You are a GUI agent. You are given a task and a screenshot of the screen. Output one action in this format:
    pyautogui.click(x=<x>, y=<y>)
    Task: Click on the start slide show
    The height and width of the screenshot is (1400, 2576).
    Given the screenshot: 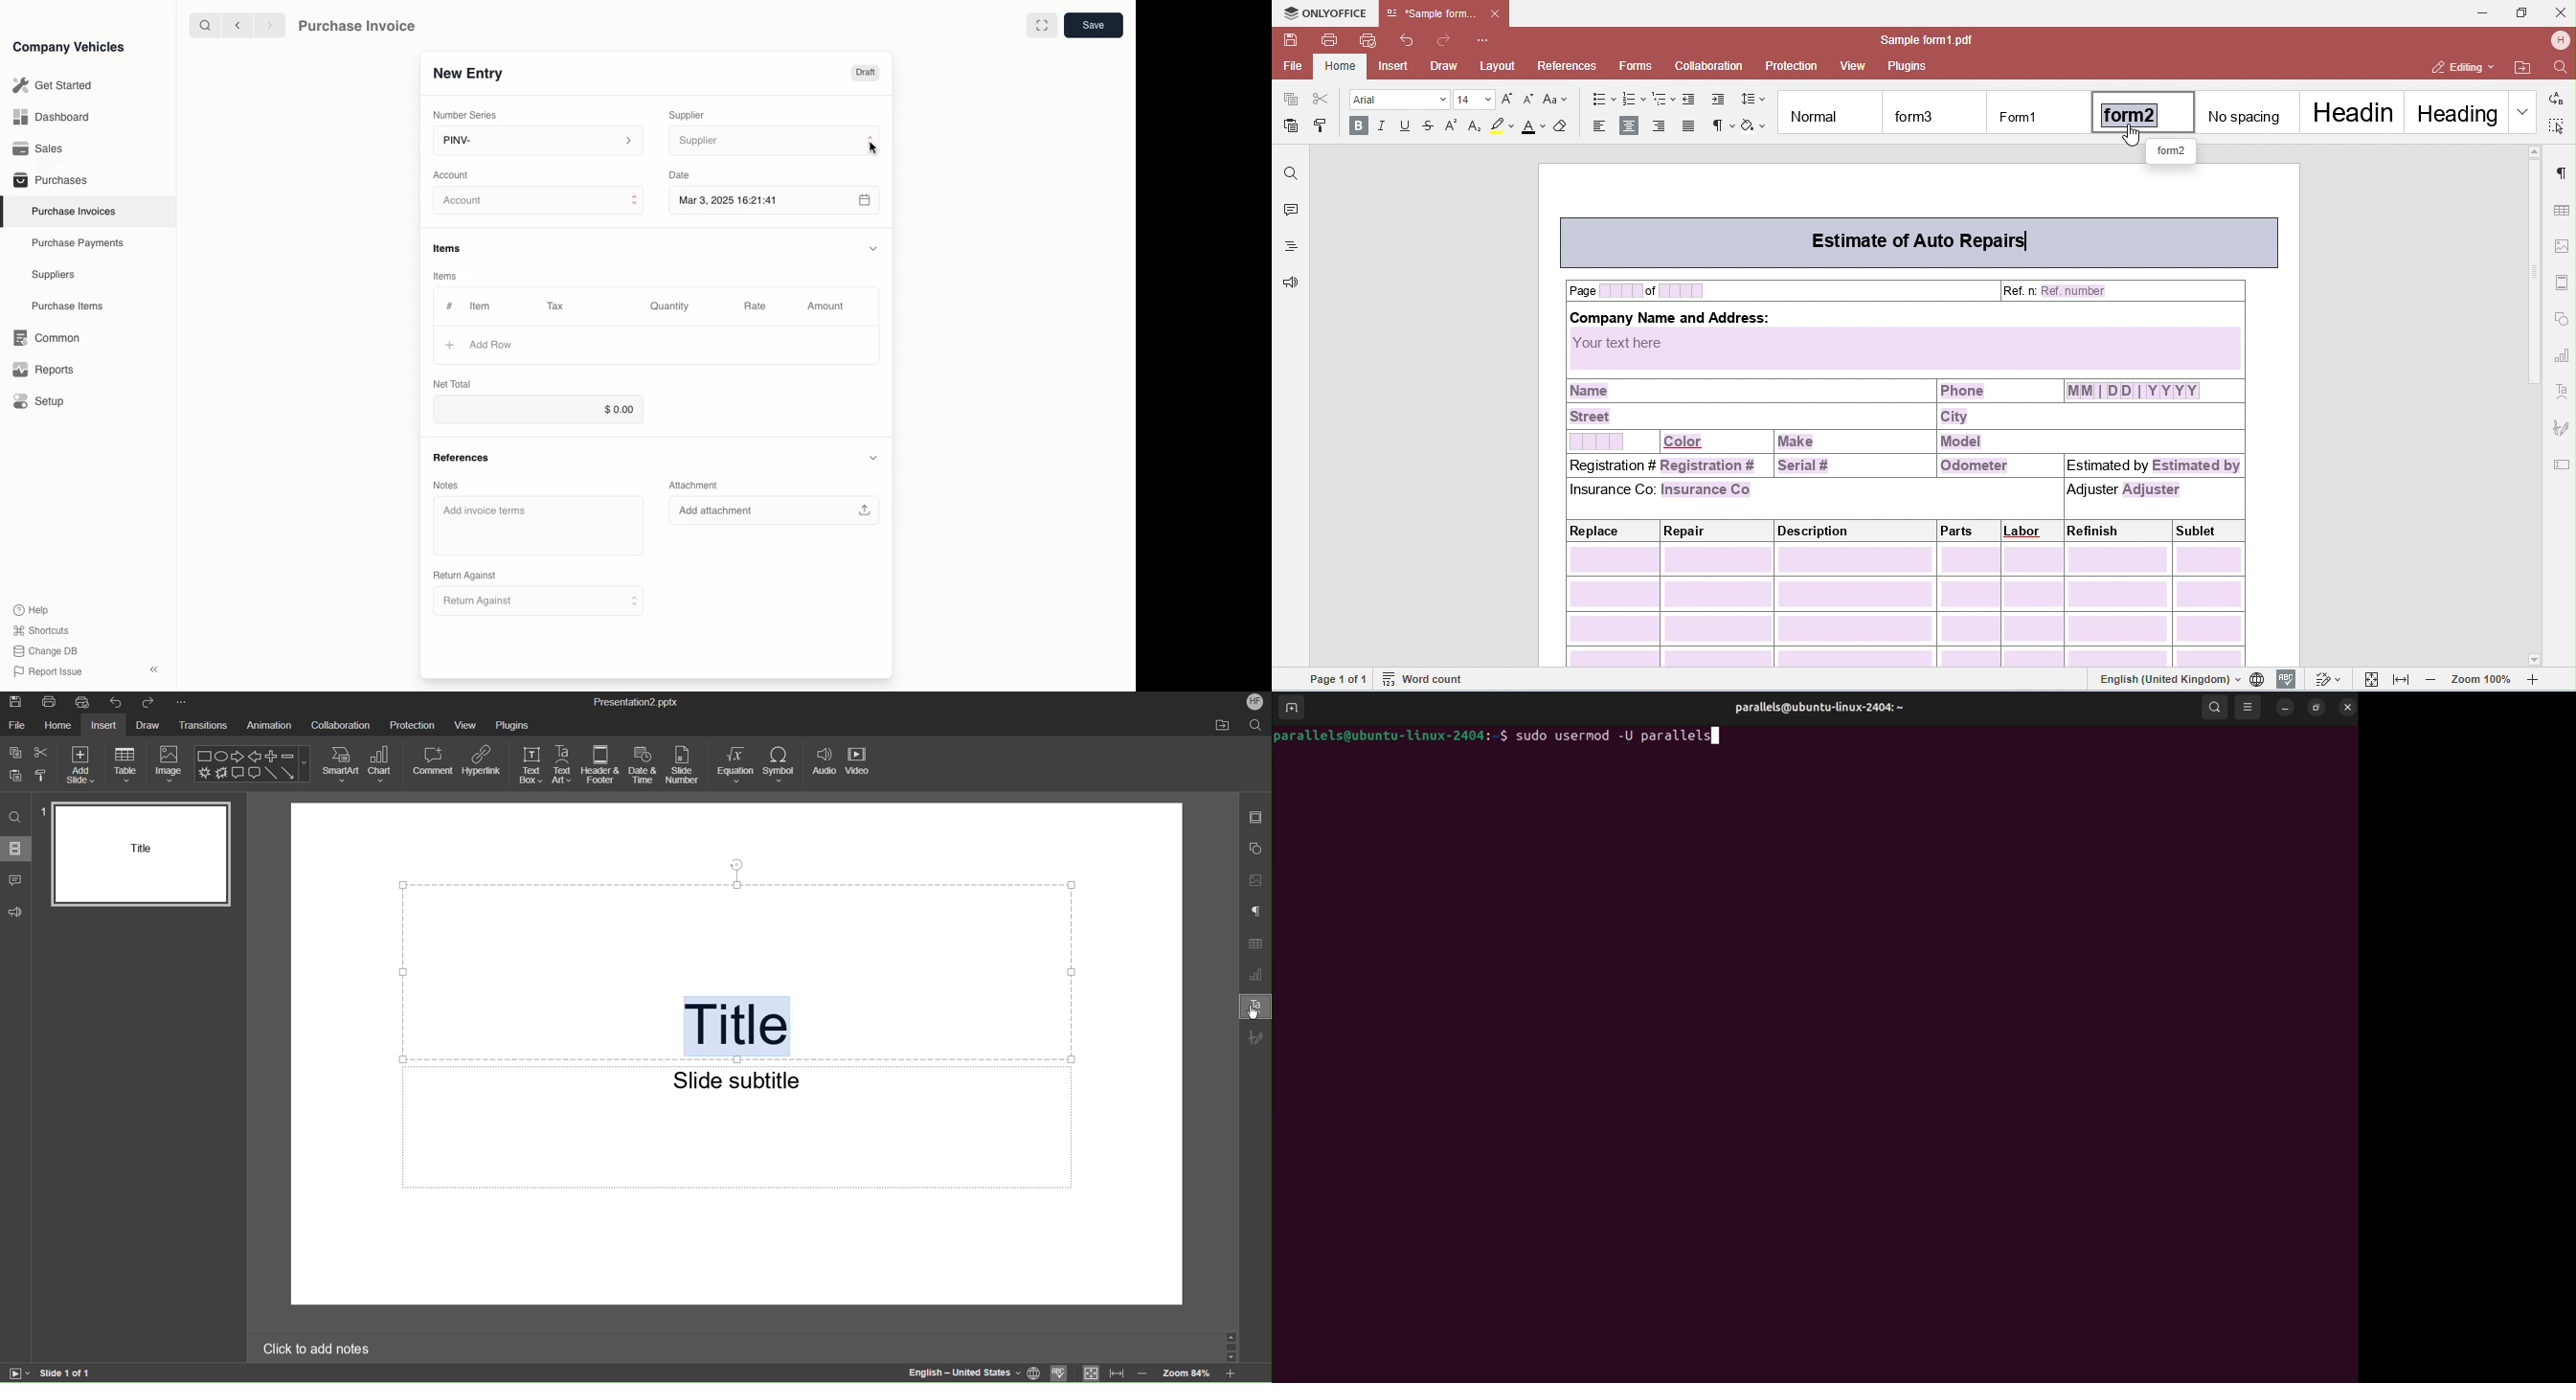 What is the action you would take?
    pyautogui.click(x=20, y=1374)
    